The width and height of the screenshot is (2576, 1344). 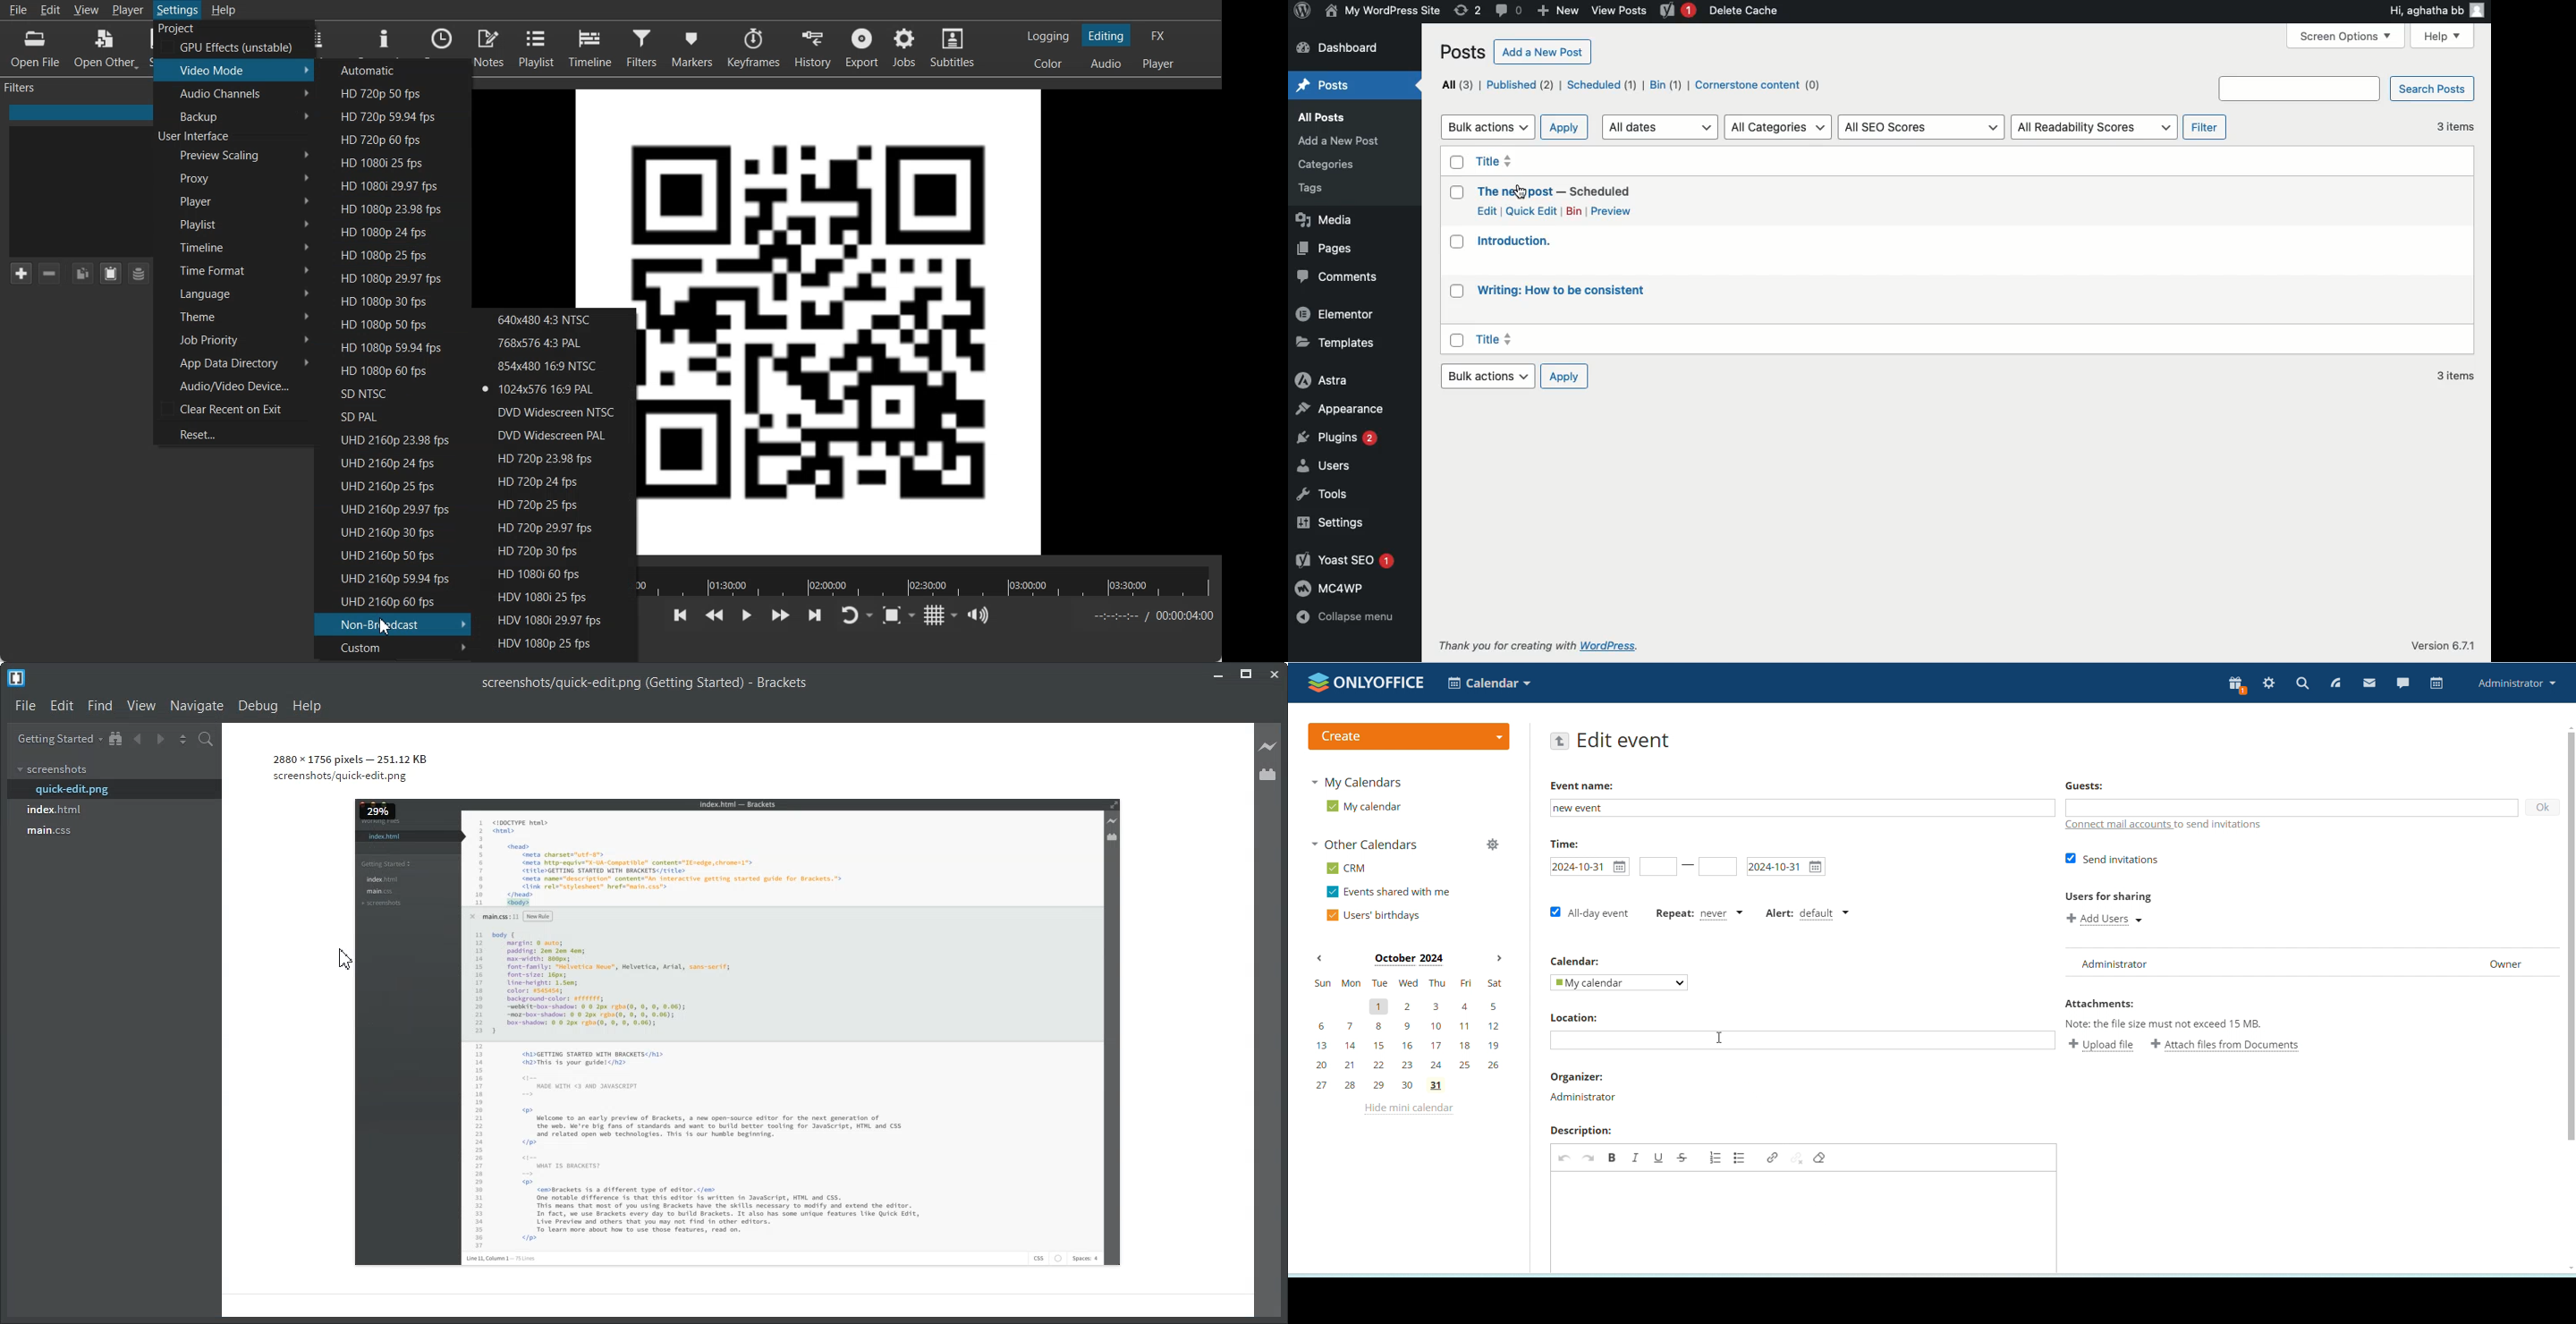 What do you see at coordinates (346, 959) in the screenshot?
I see `Cursor` at bounding box center [346, 959].